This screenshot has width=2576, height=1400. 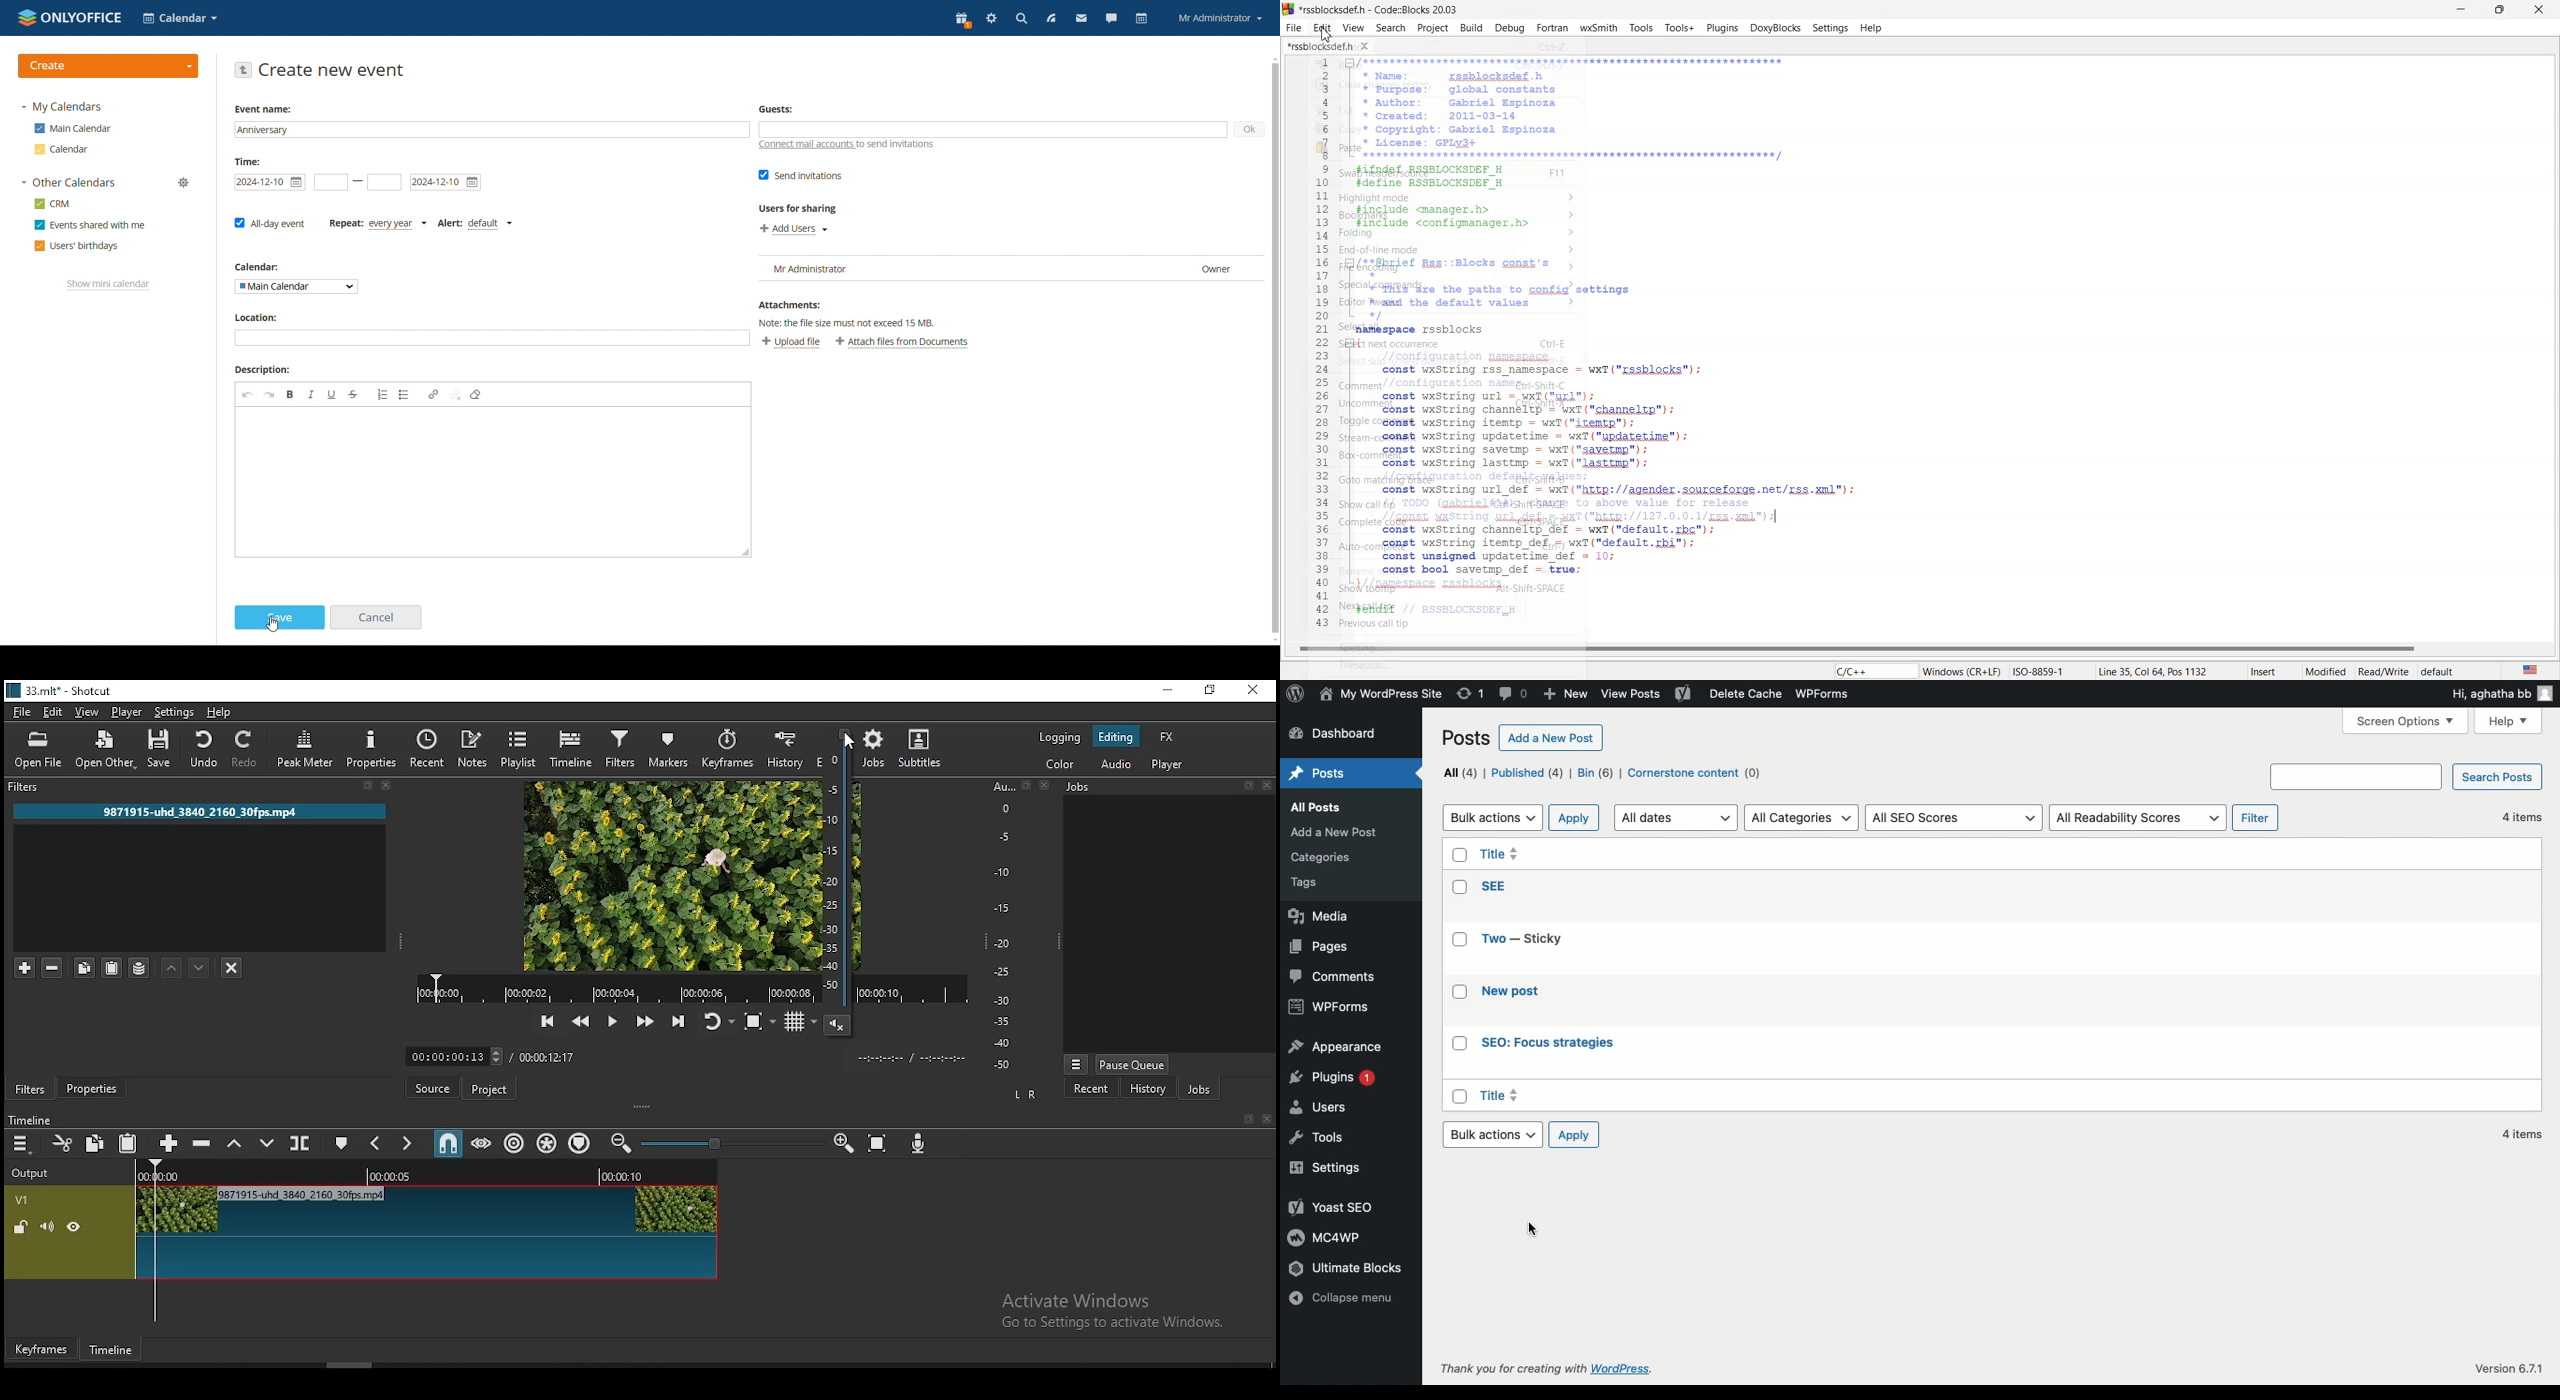 I want to click on upload file, so click(x=793, y=343).